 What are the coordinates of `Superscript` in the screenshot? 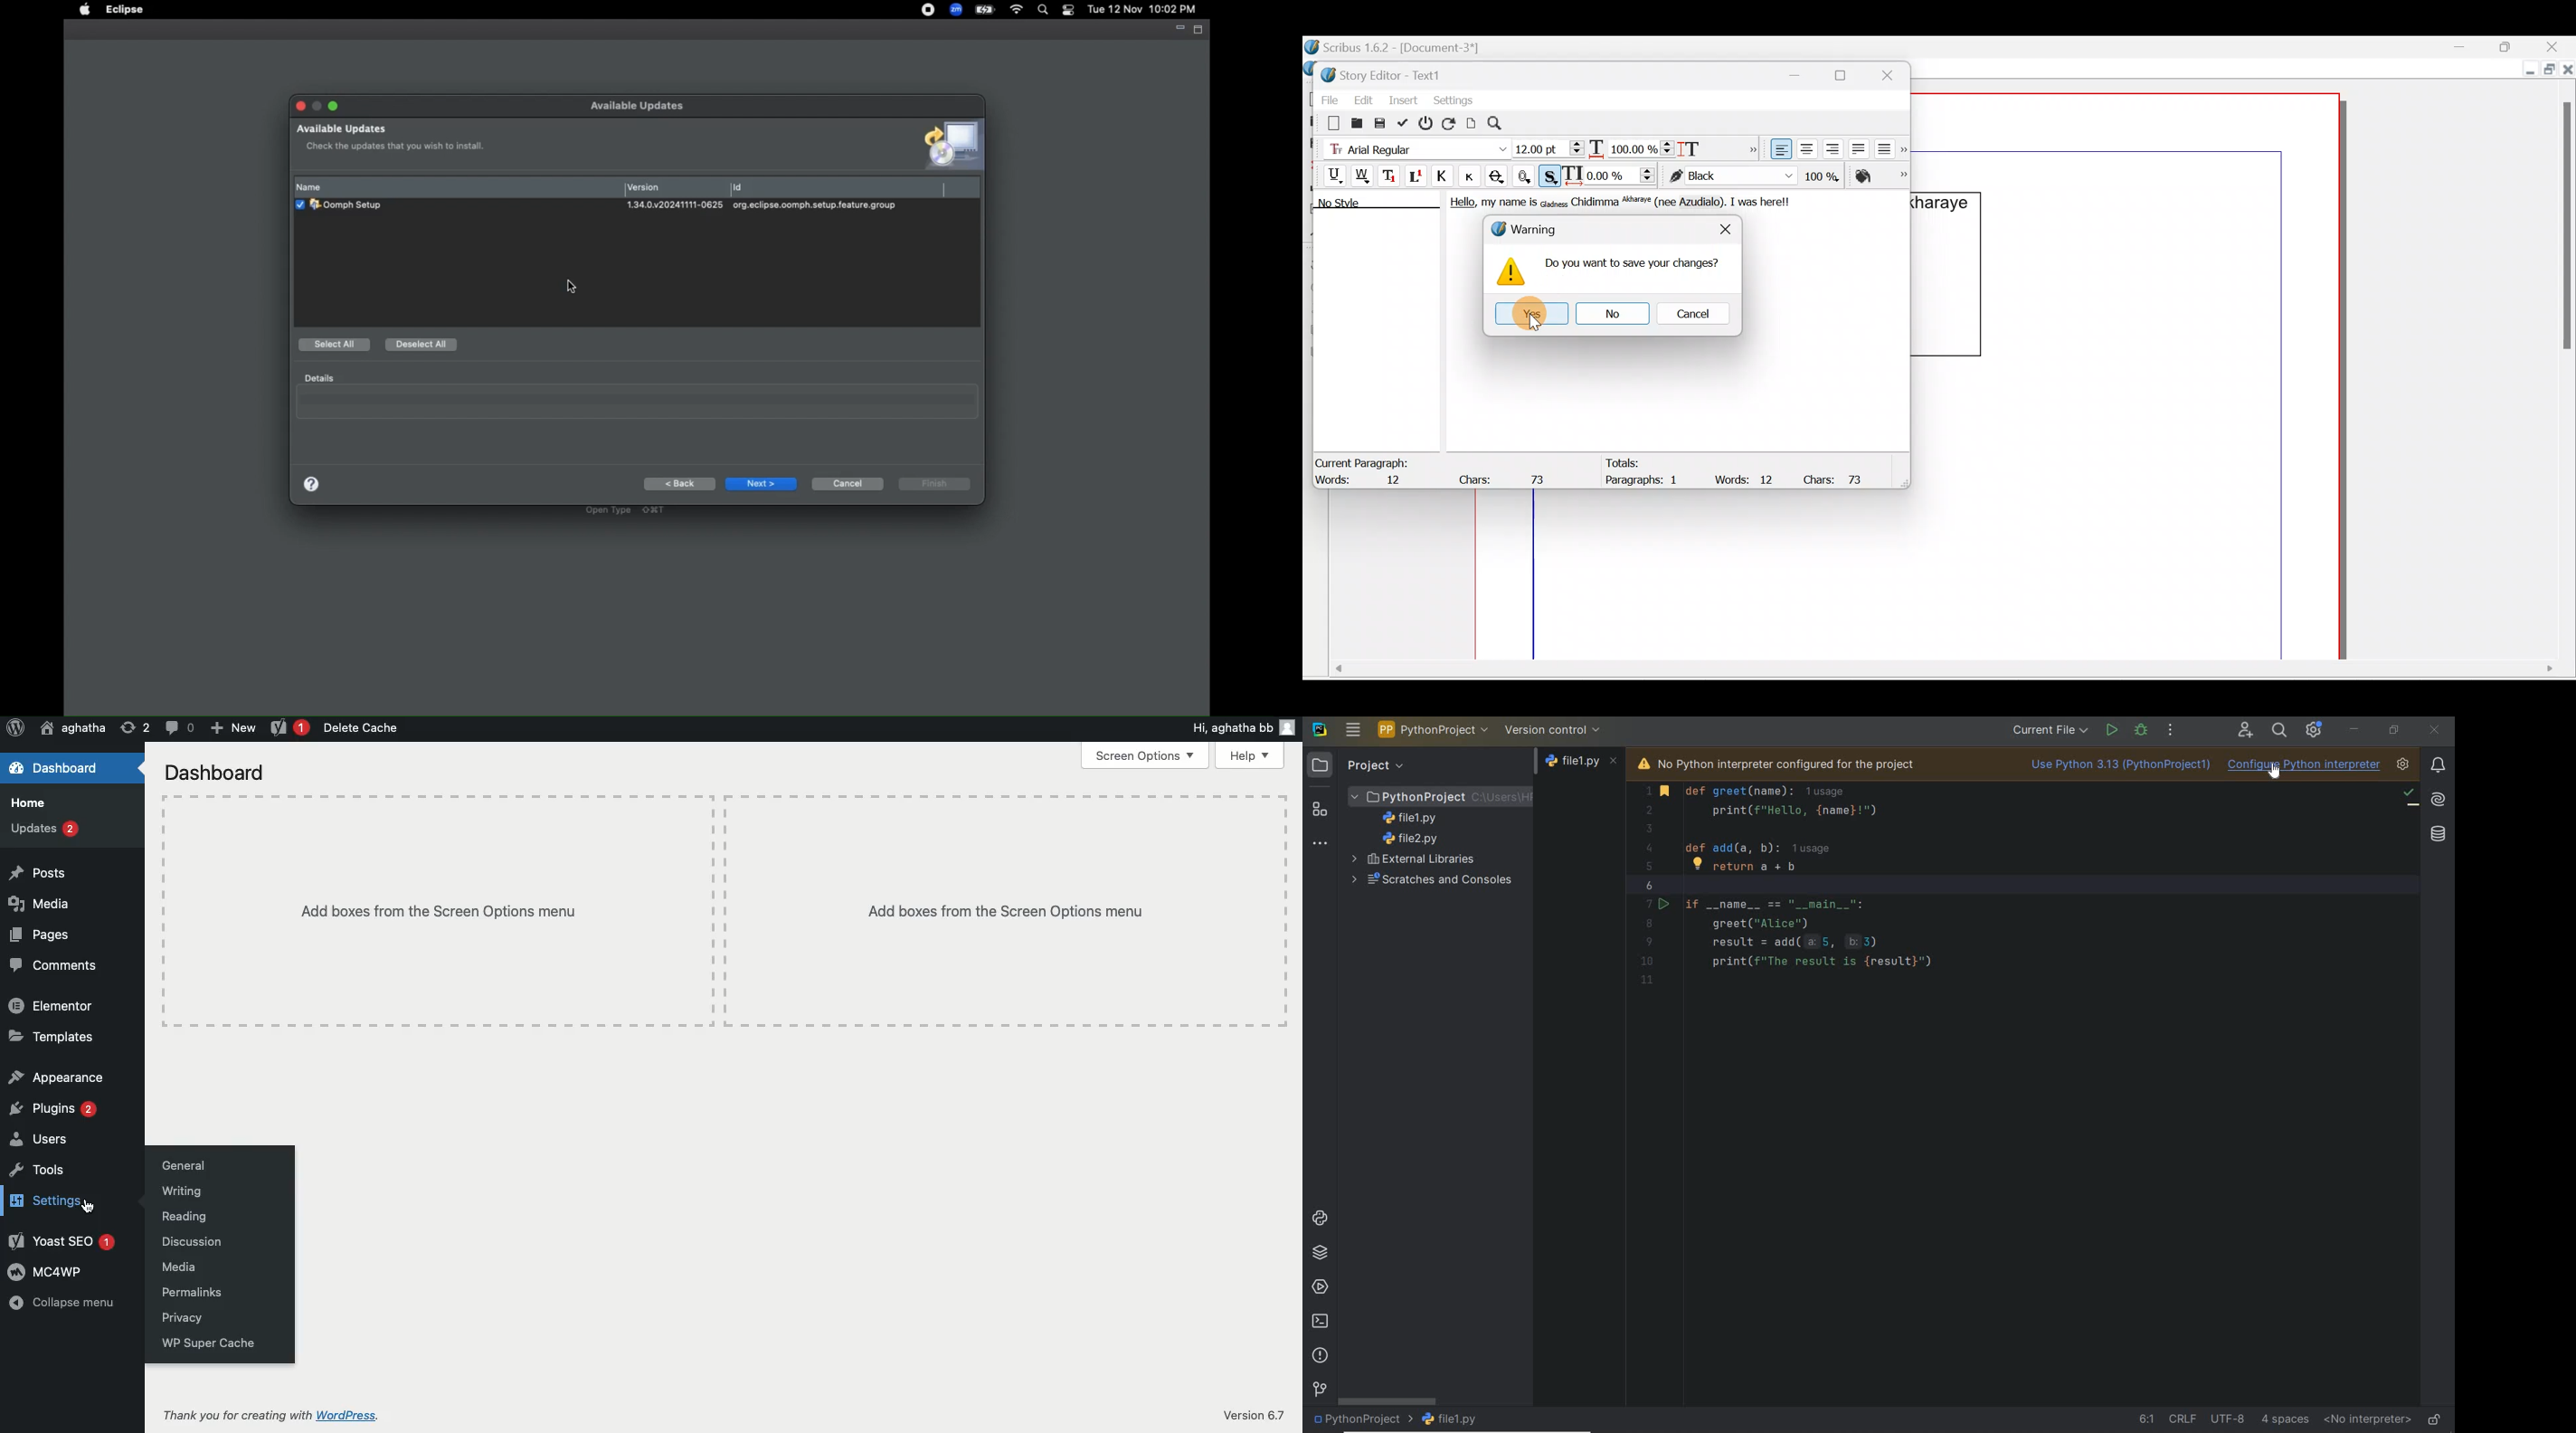 It's located at (1417, 178).